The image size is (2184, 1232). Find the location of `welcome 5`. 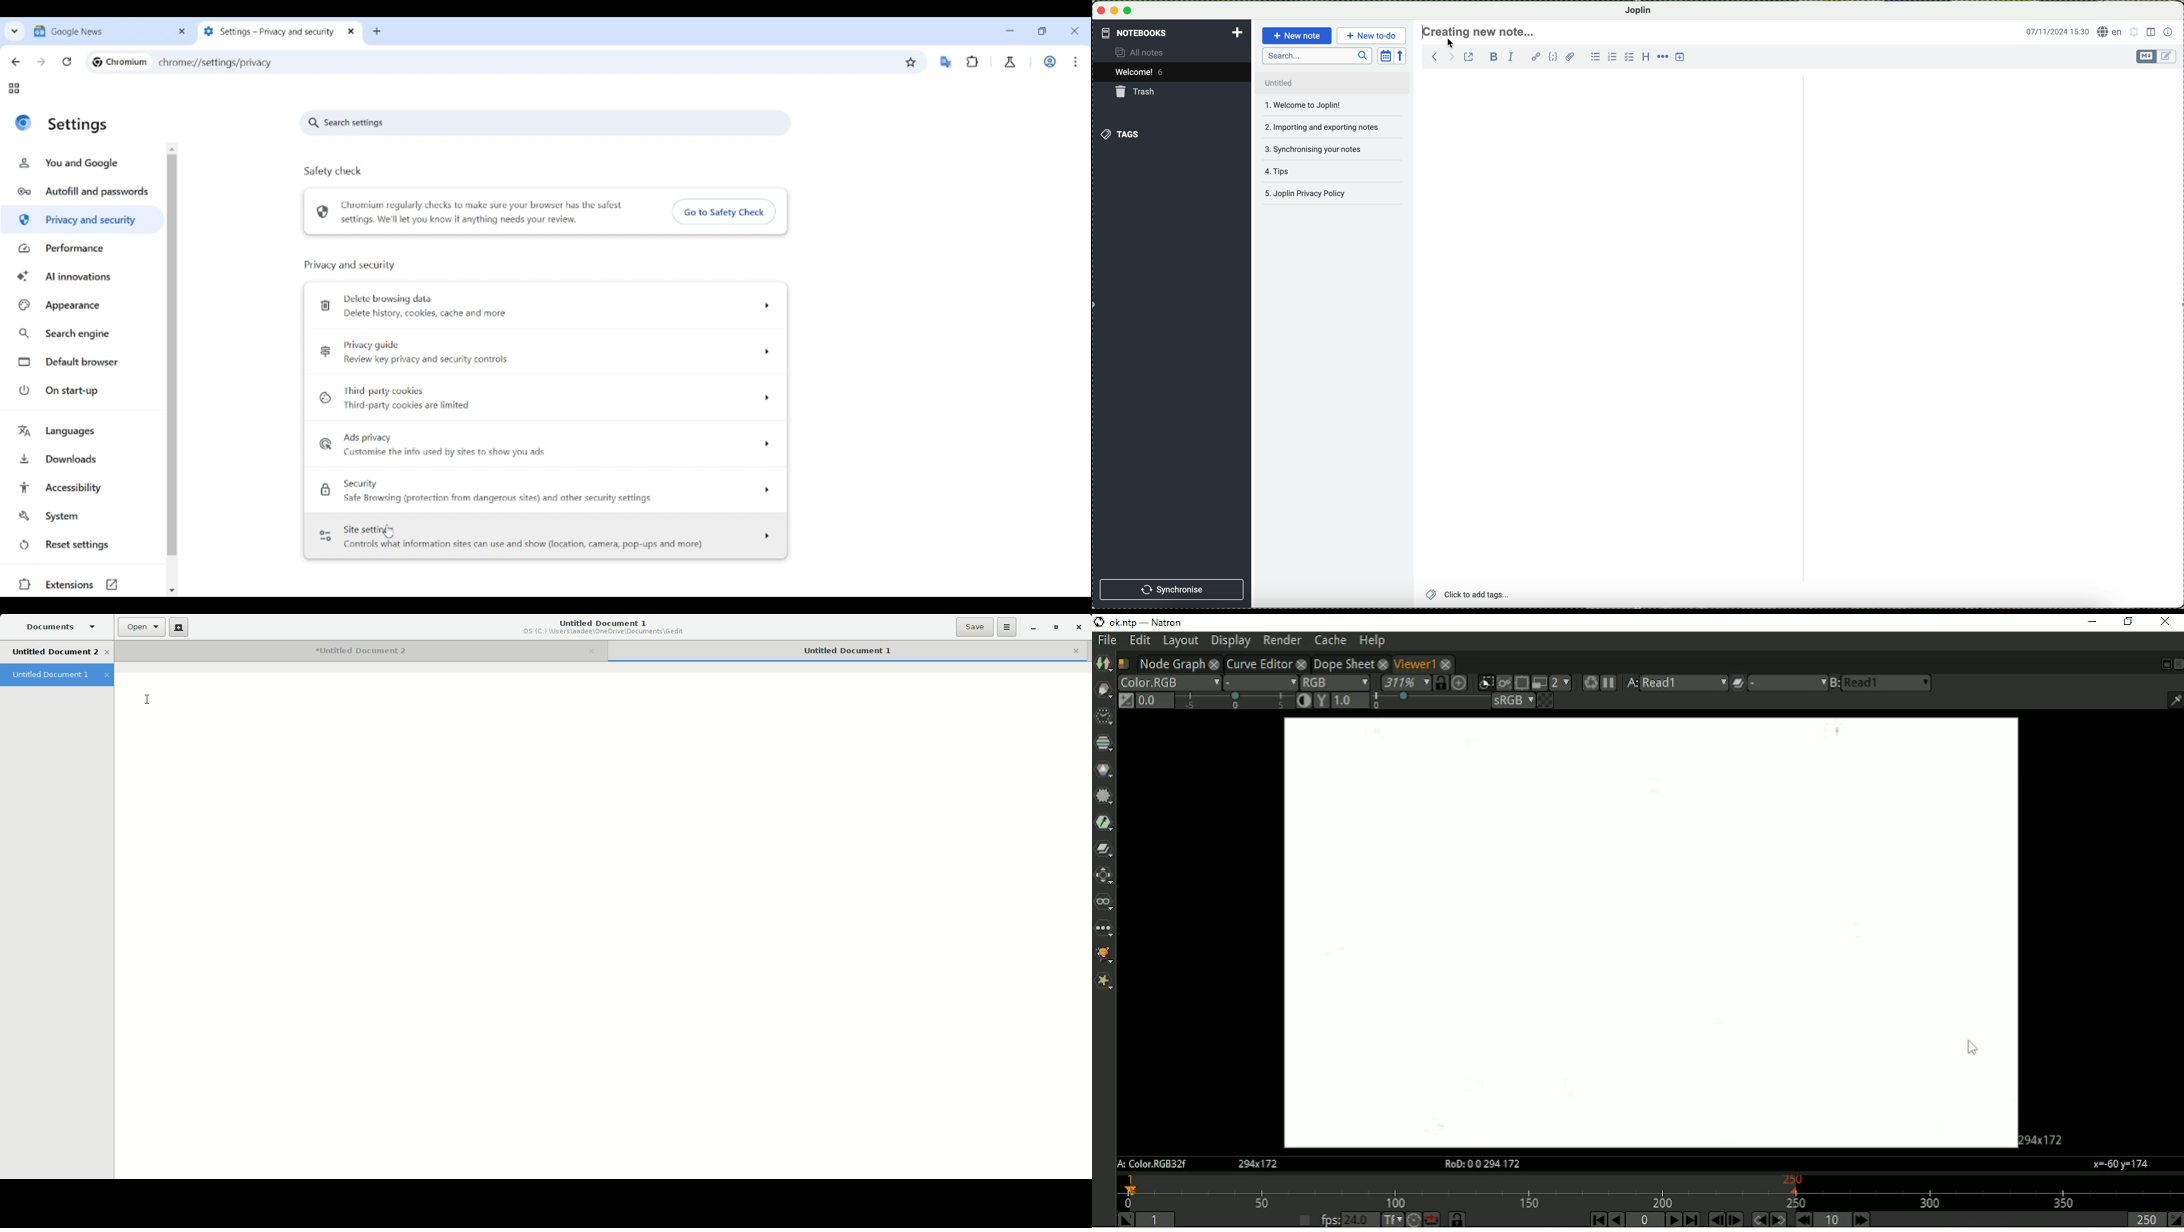

welcome 5 is located at coordinates (1142, 73).